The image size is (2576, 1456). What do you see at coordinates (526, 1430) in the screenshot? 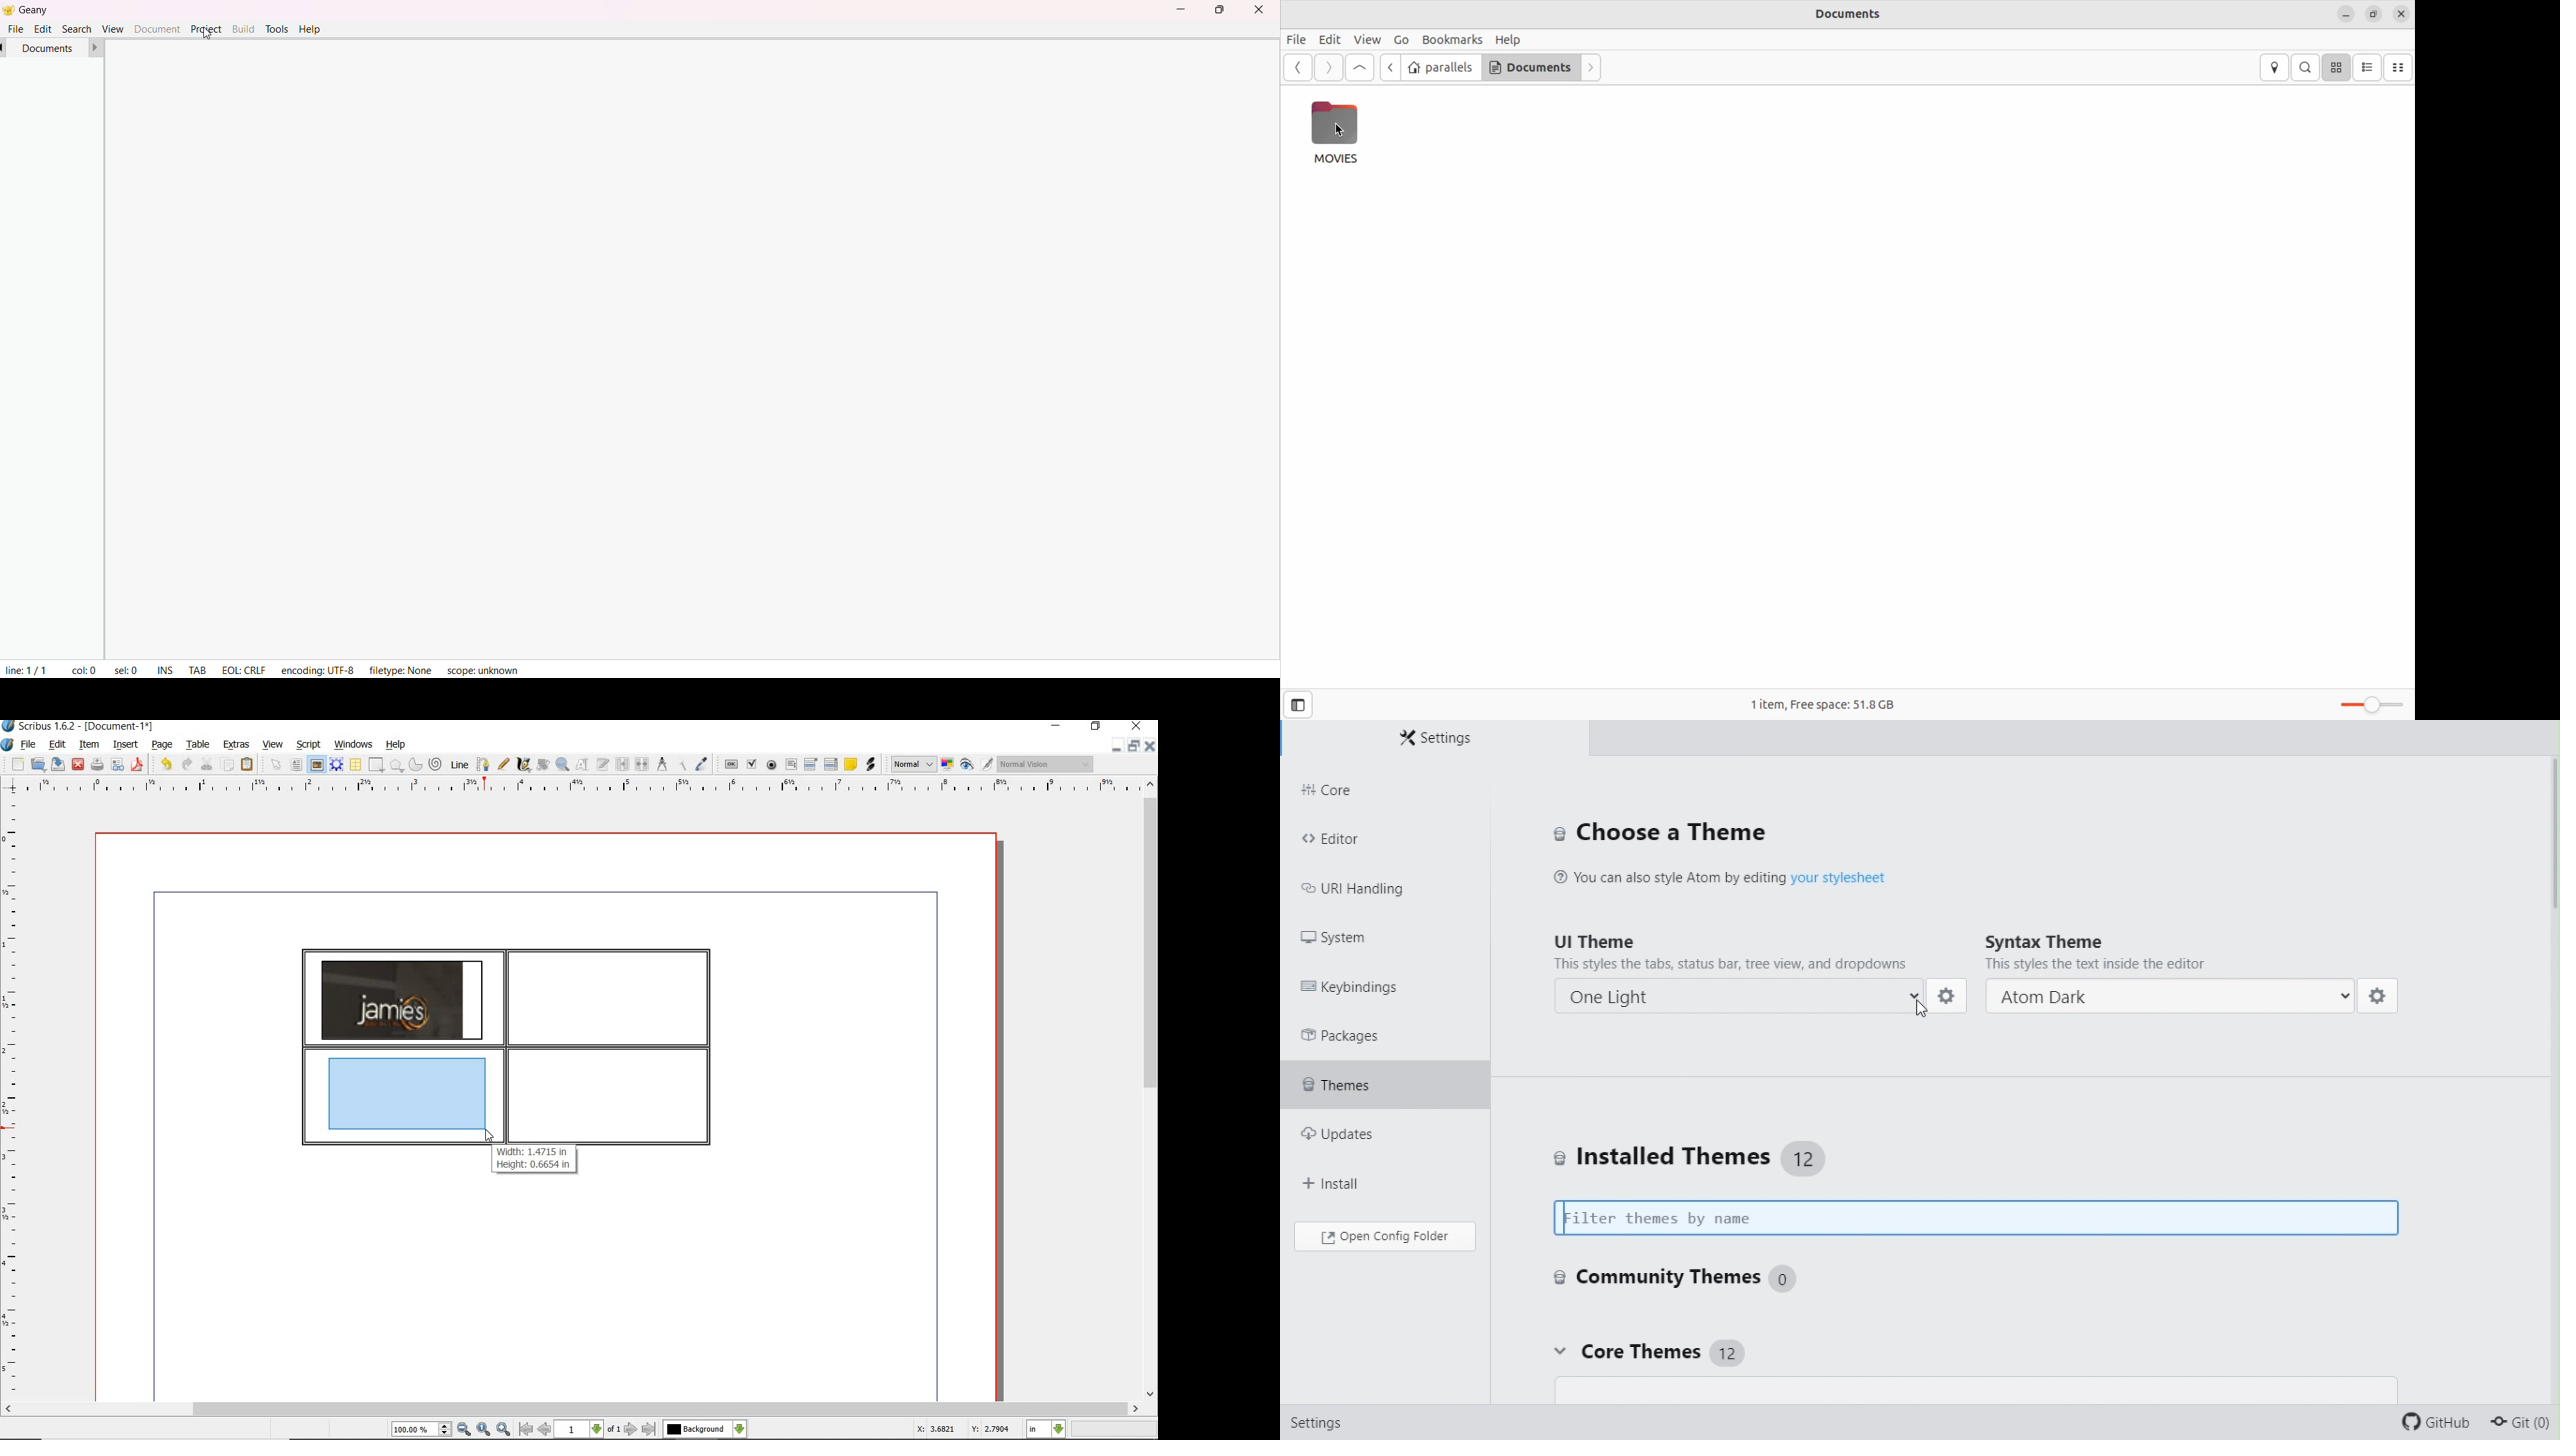
I see `go to first page` at bounding box center [526, 1430].